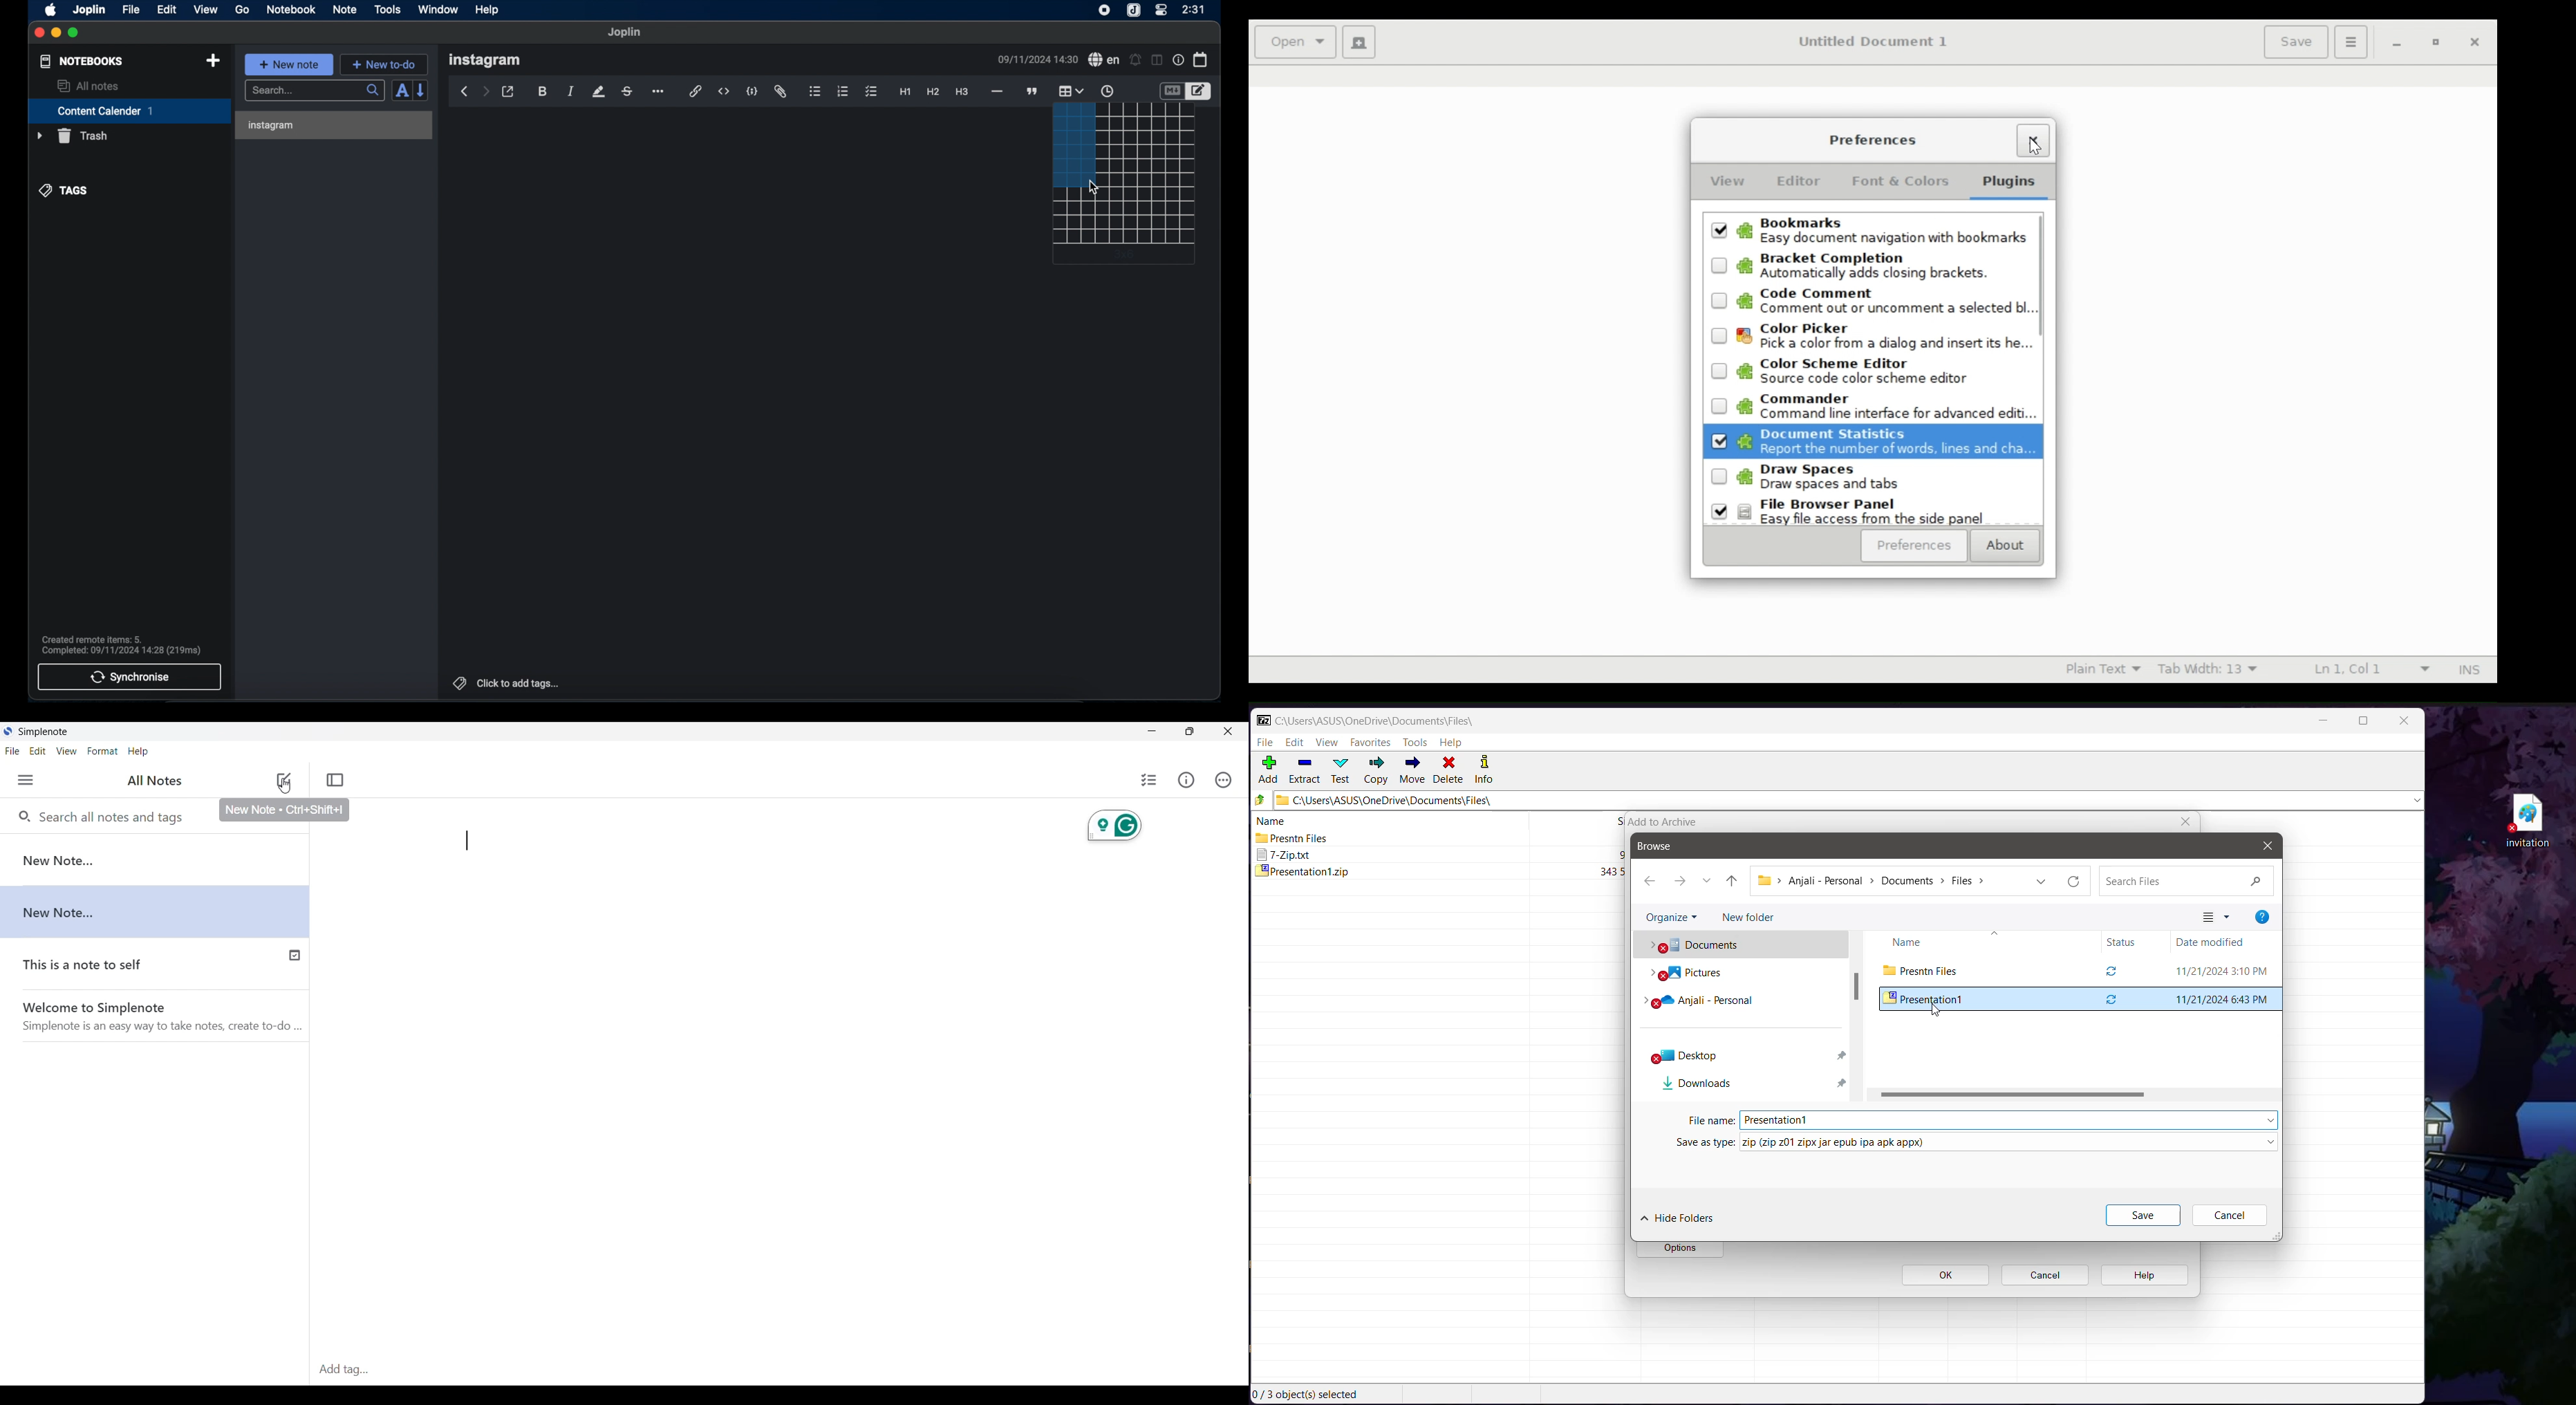  Describe the element at coordinates (421, 90) in the screenshot. I see `reverse sort order` at that location.